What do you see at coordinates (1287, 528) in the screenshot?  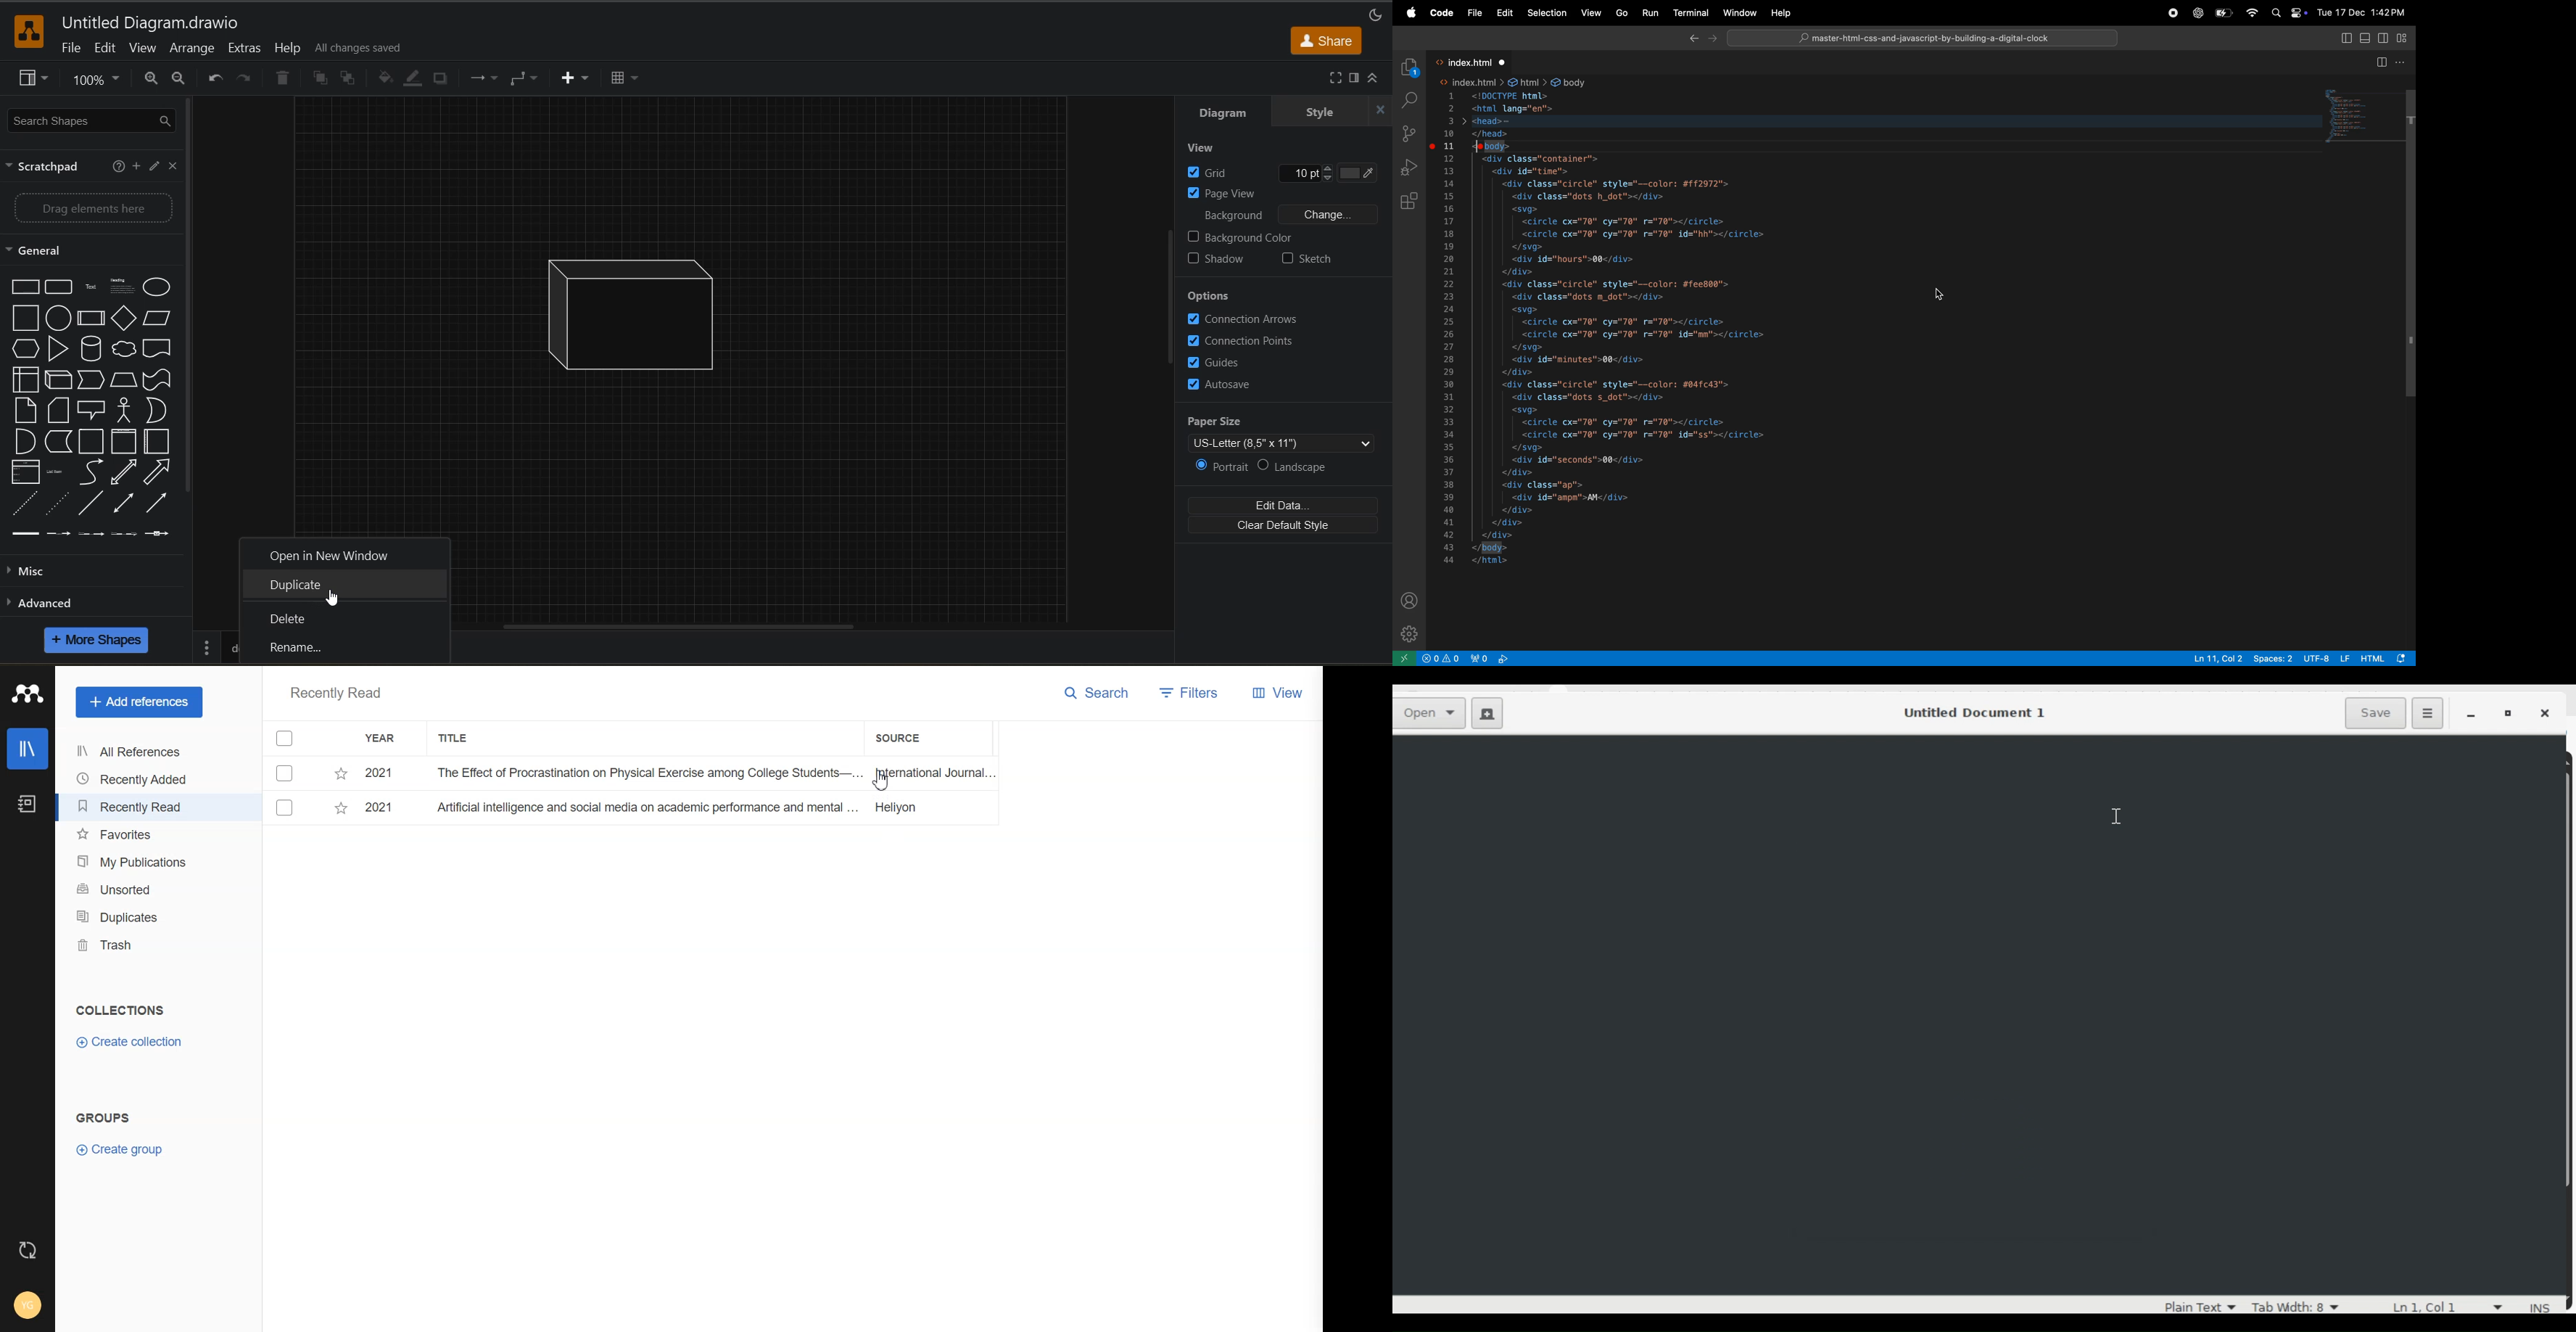 I see `clear default style` at bounding box center [1287, 528].